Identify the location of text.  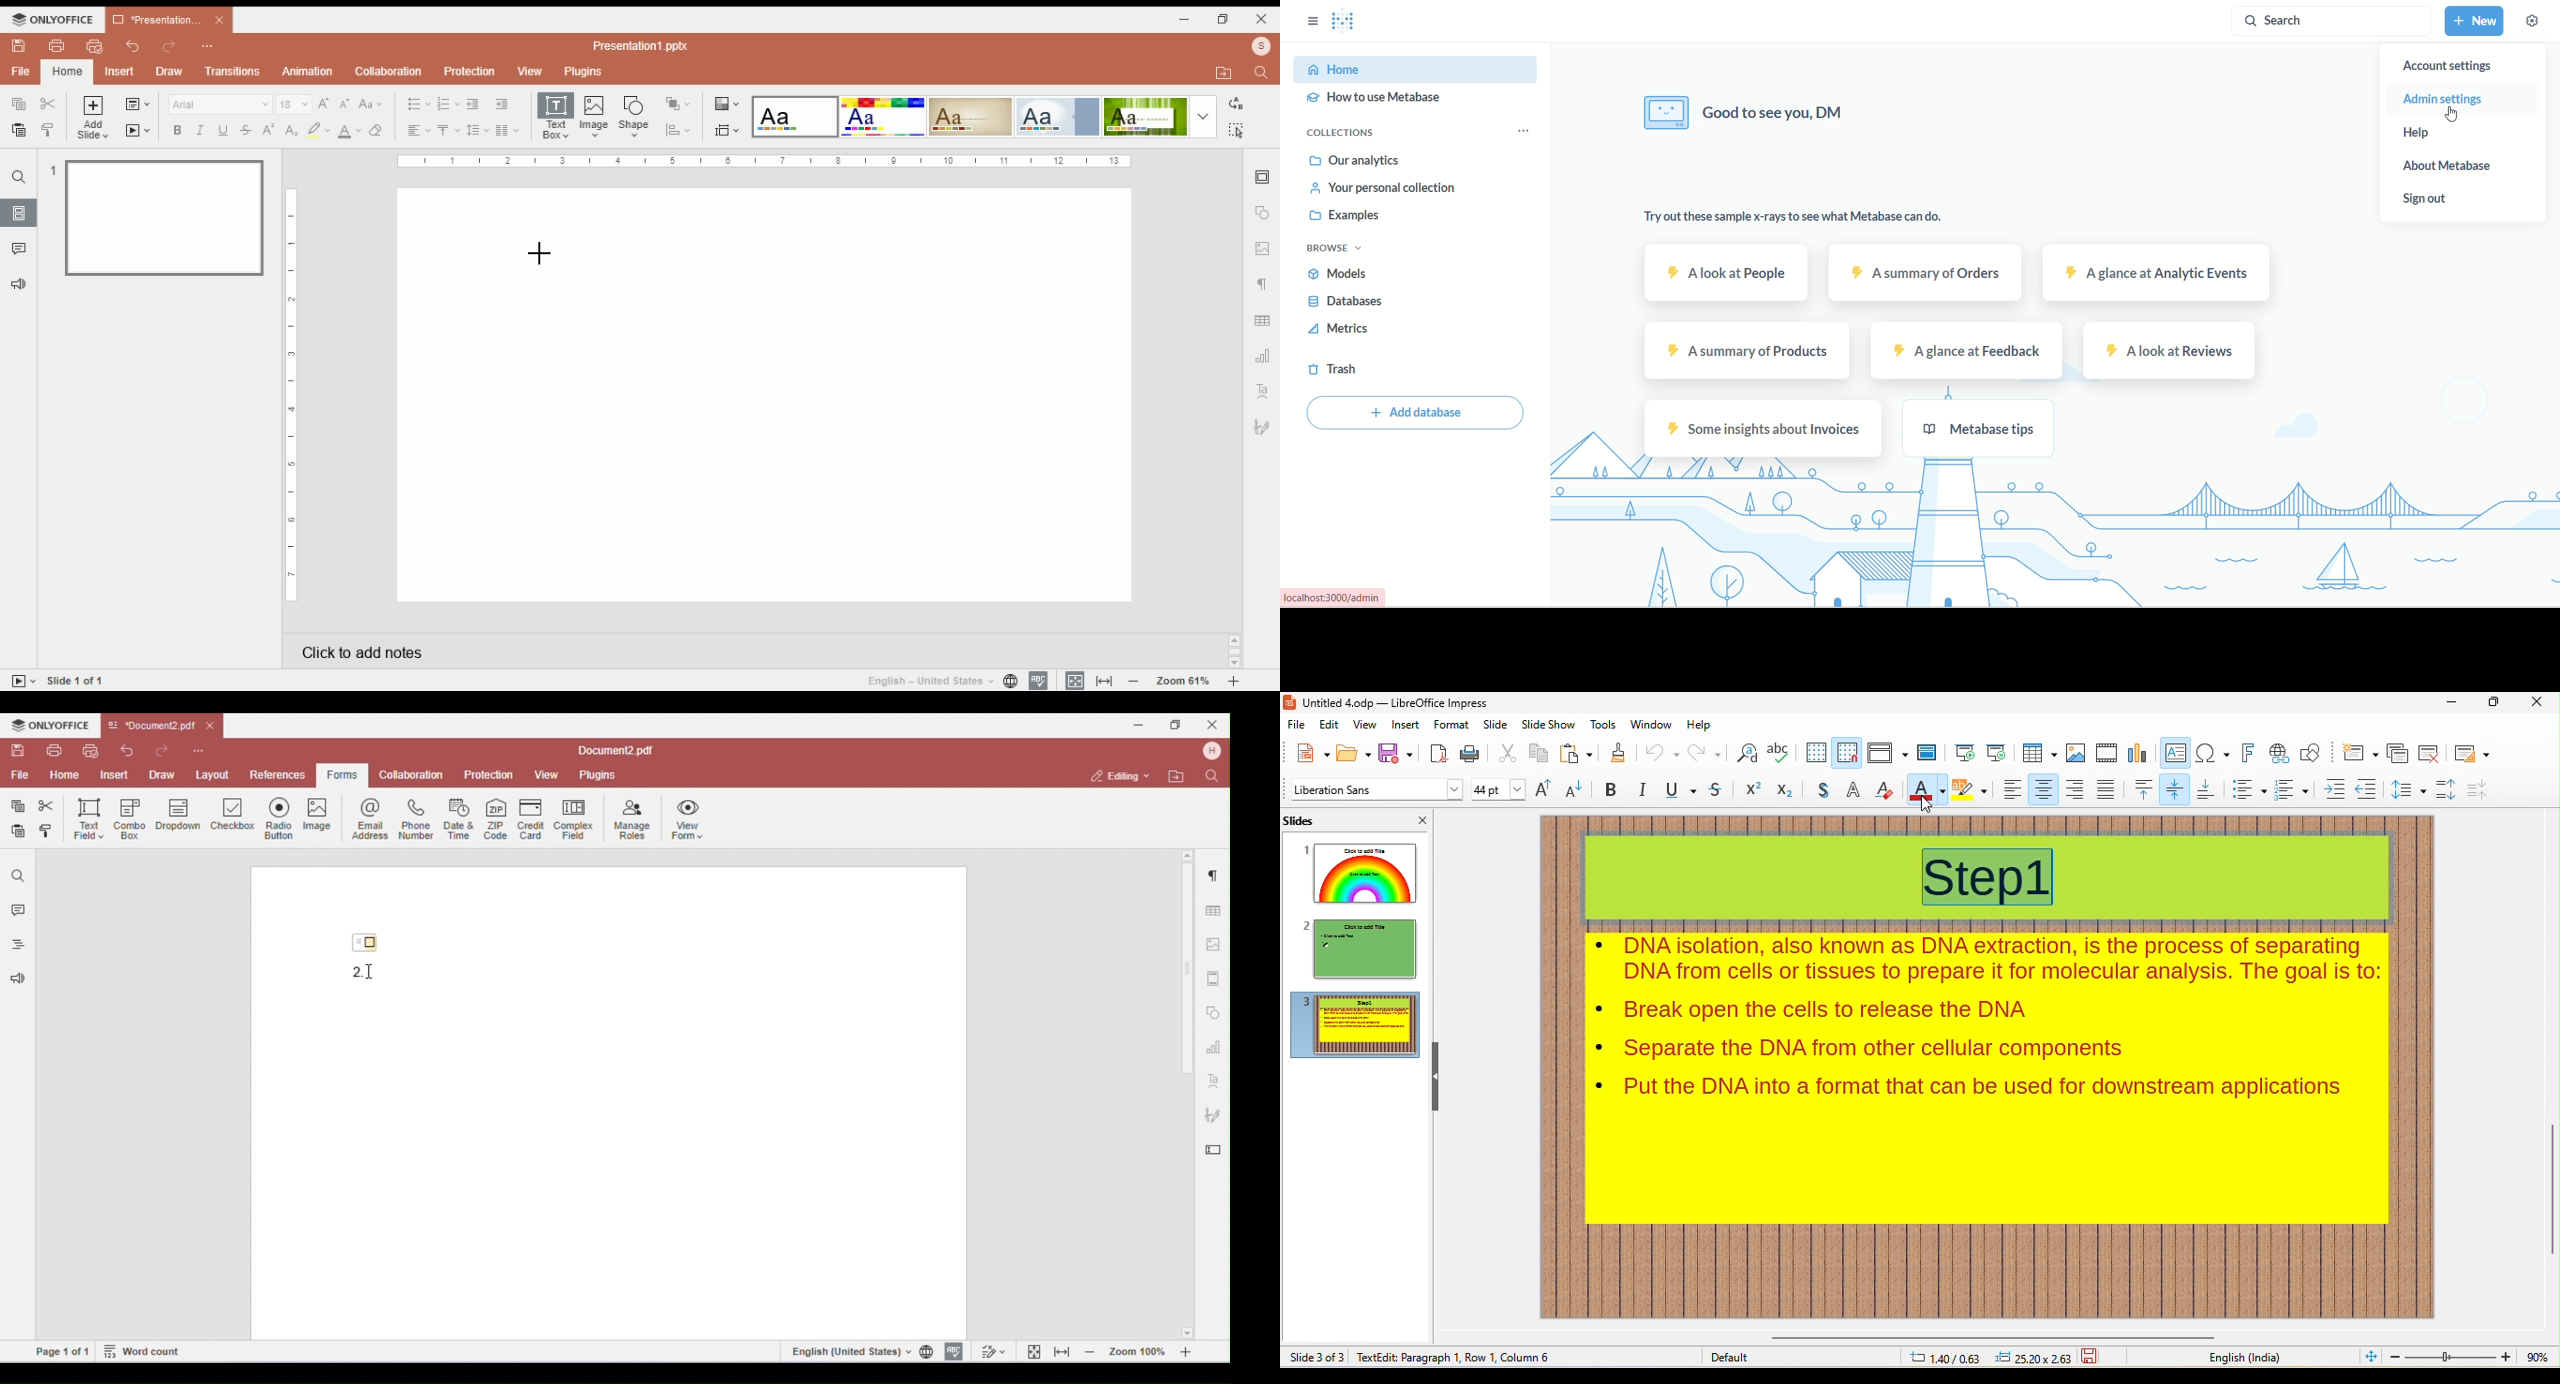
(1747, 114).